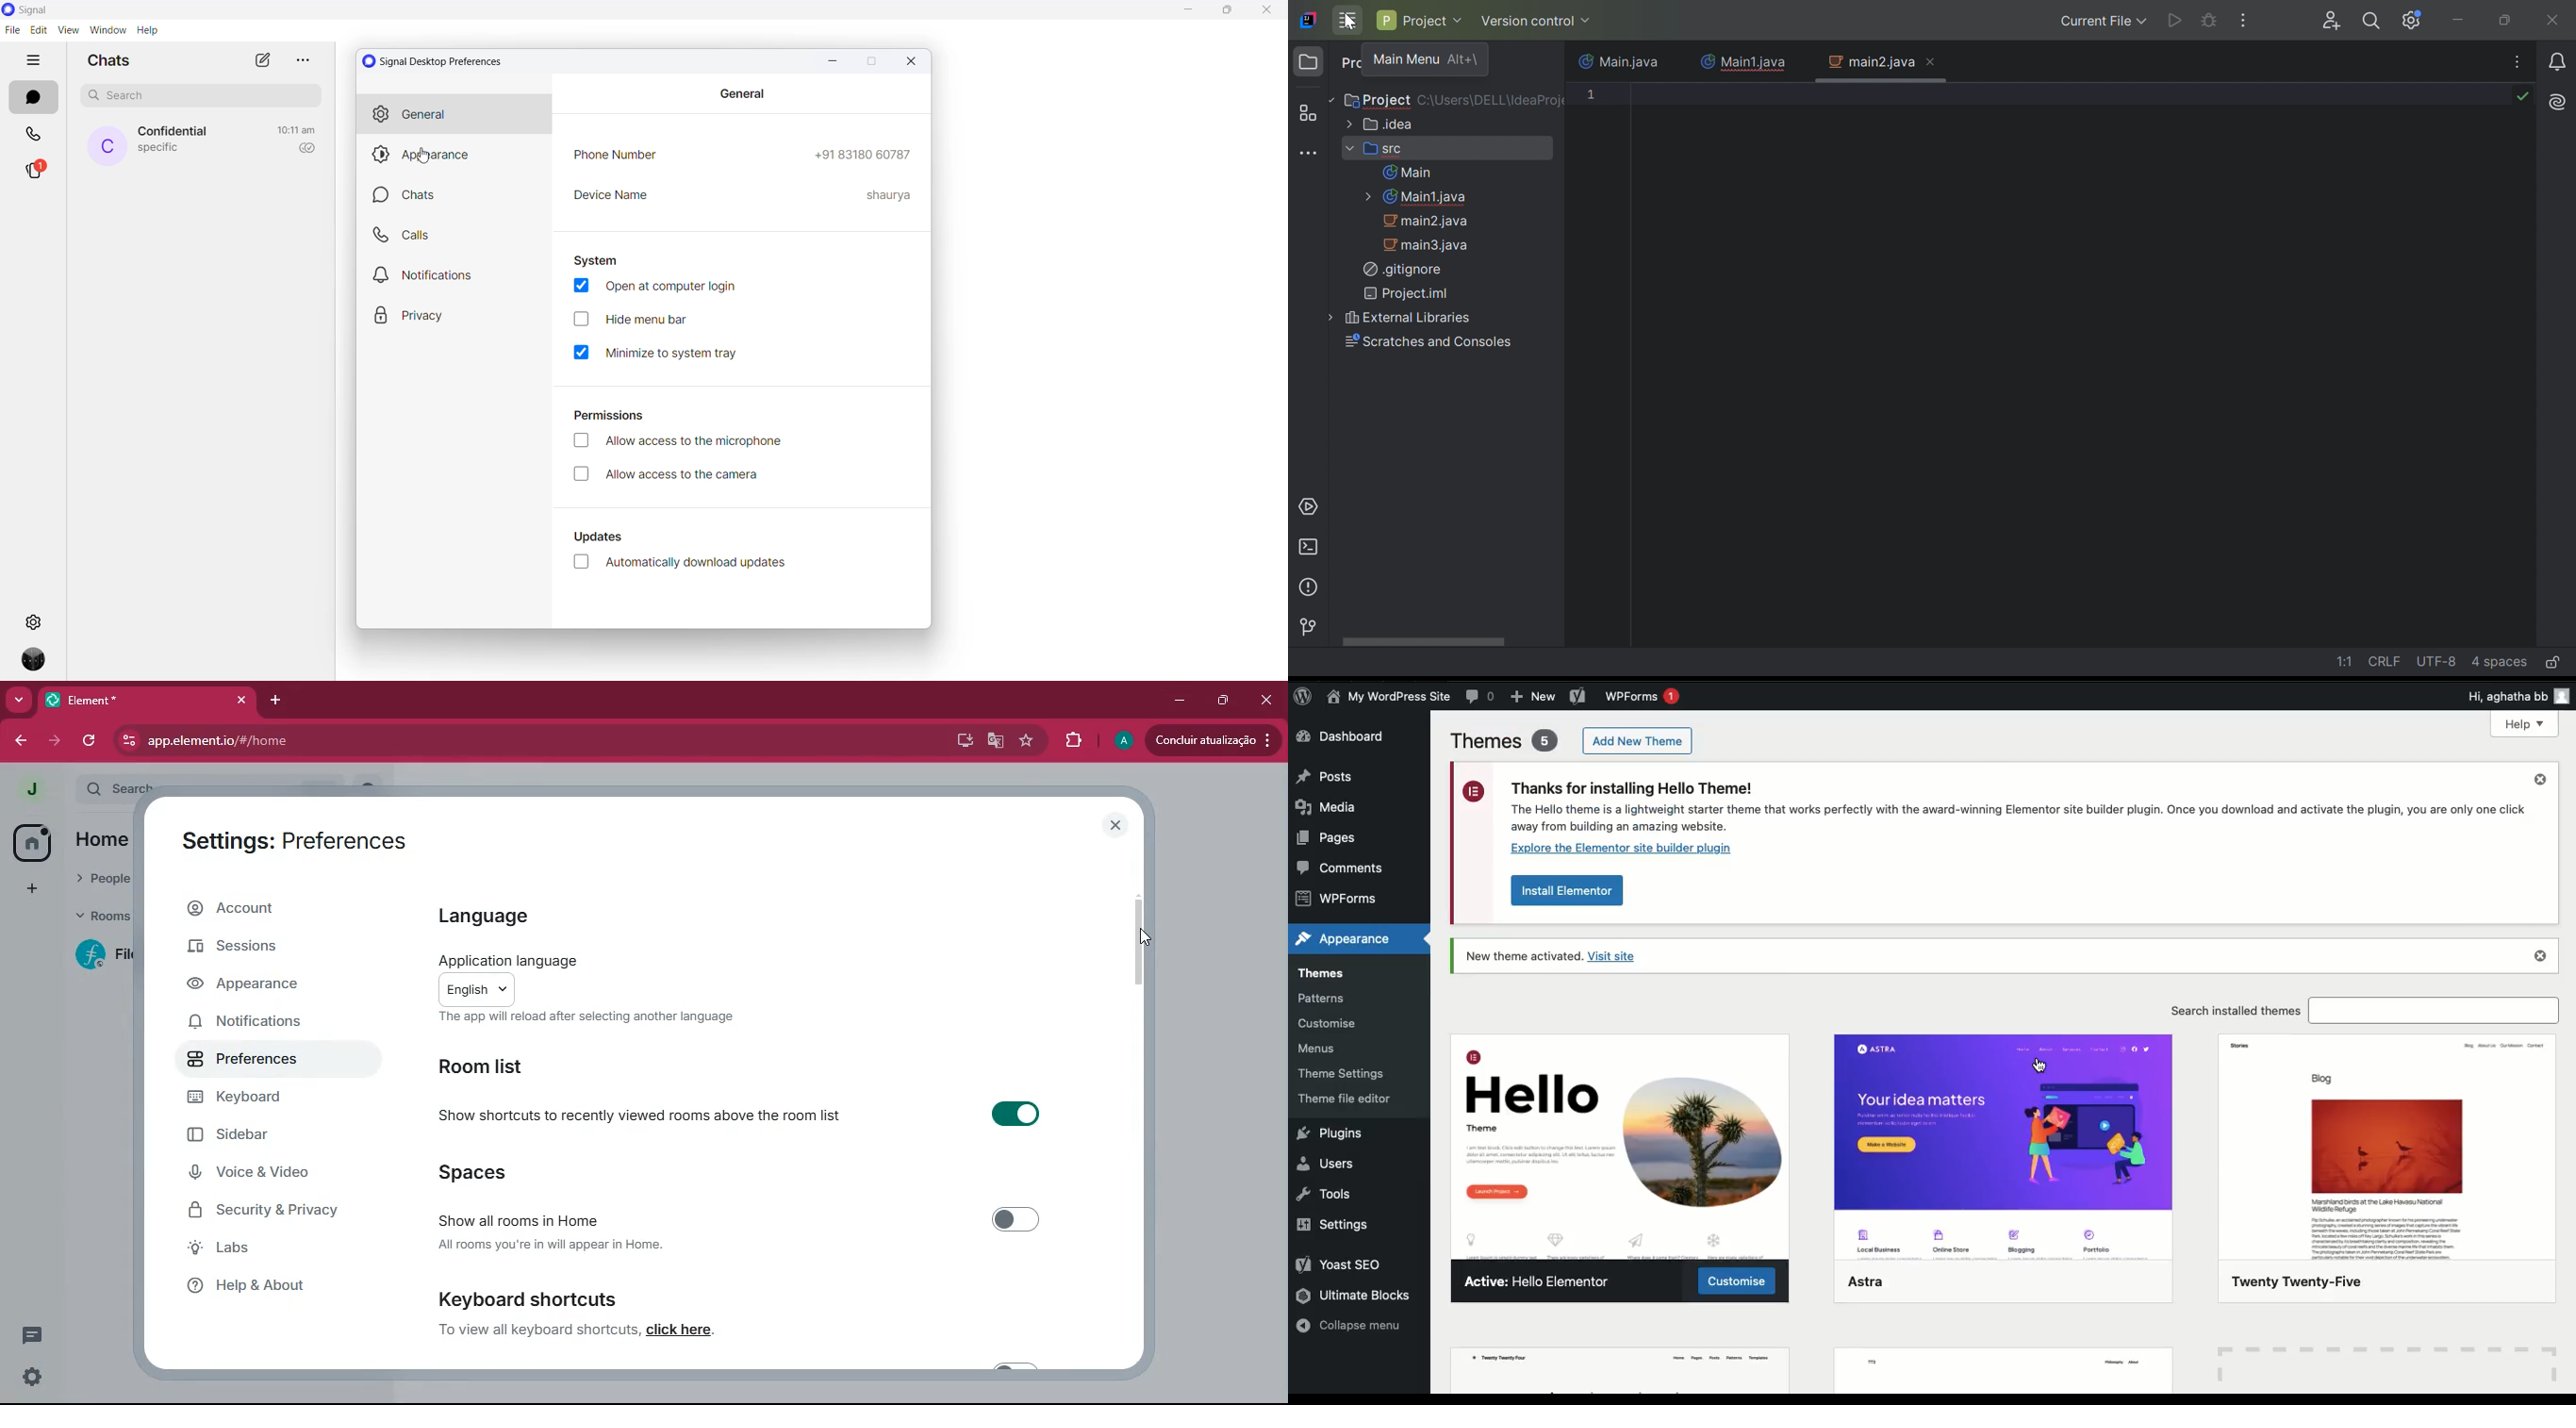  I want to click on minimize, so click(830, 61).